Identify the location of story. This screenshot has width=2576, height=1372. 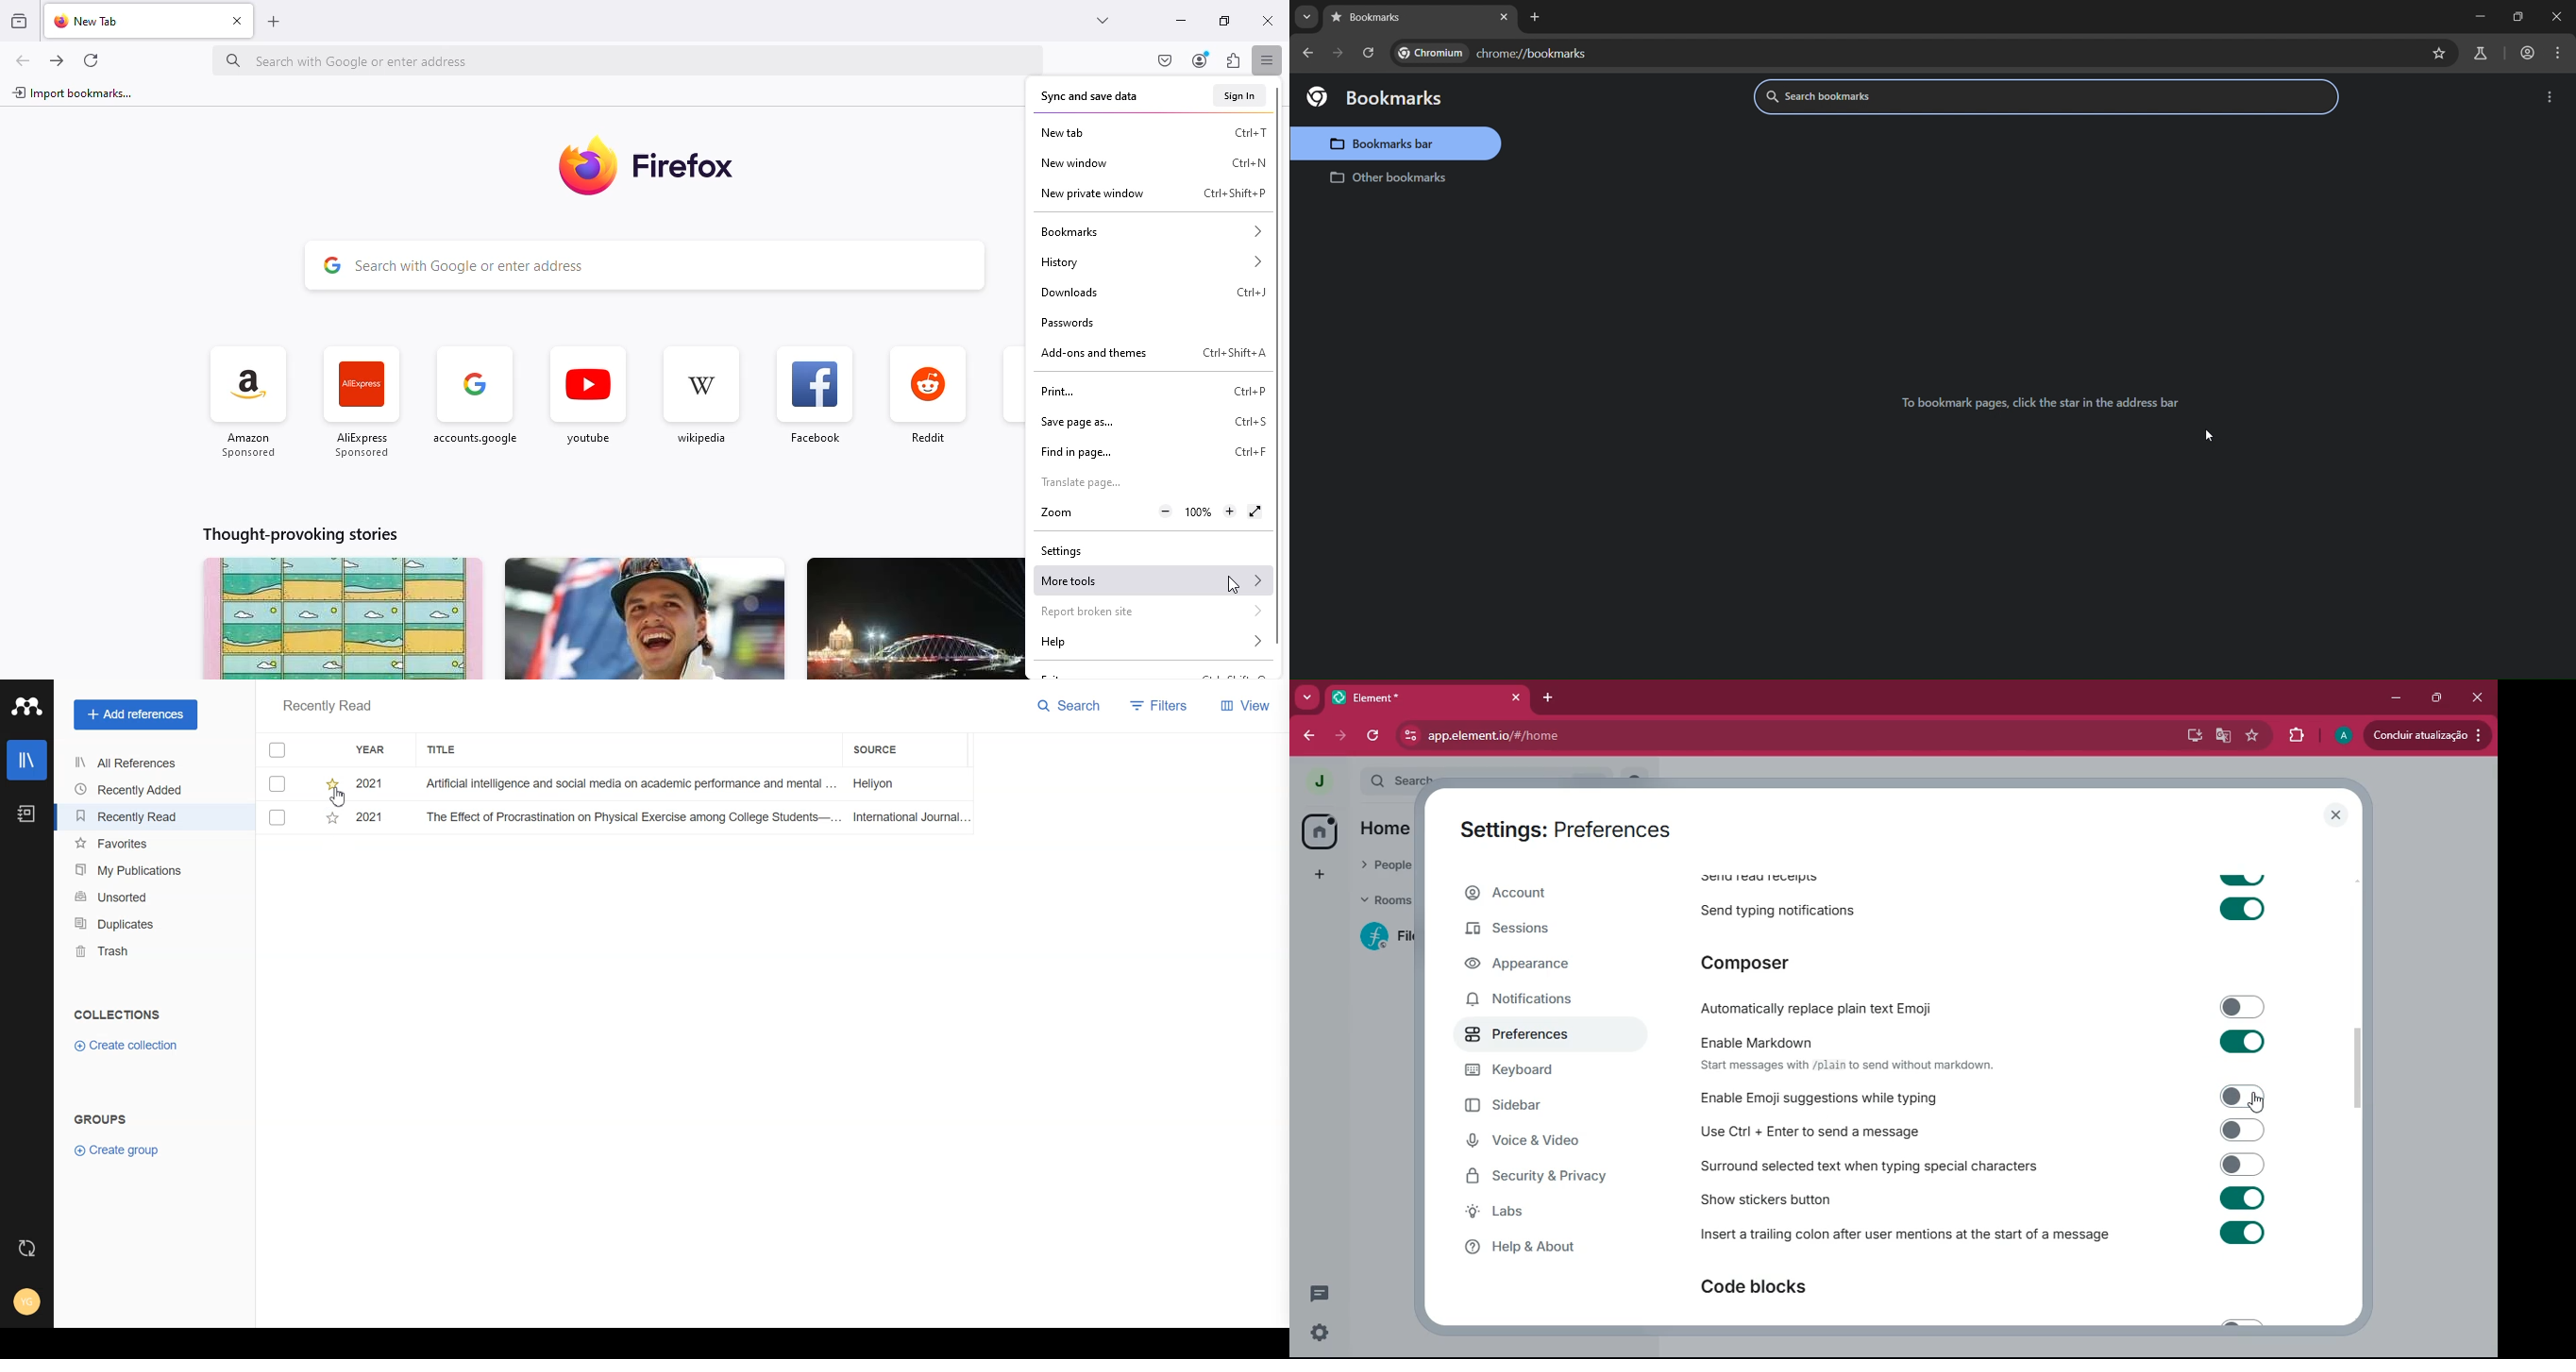
(915, 618).